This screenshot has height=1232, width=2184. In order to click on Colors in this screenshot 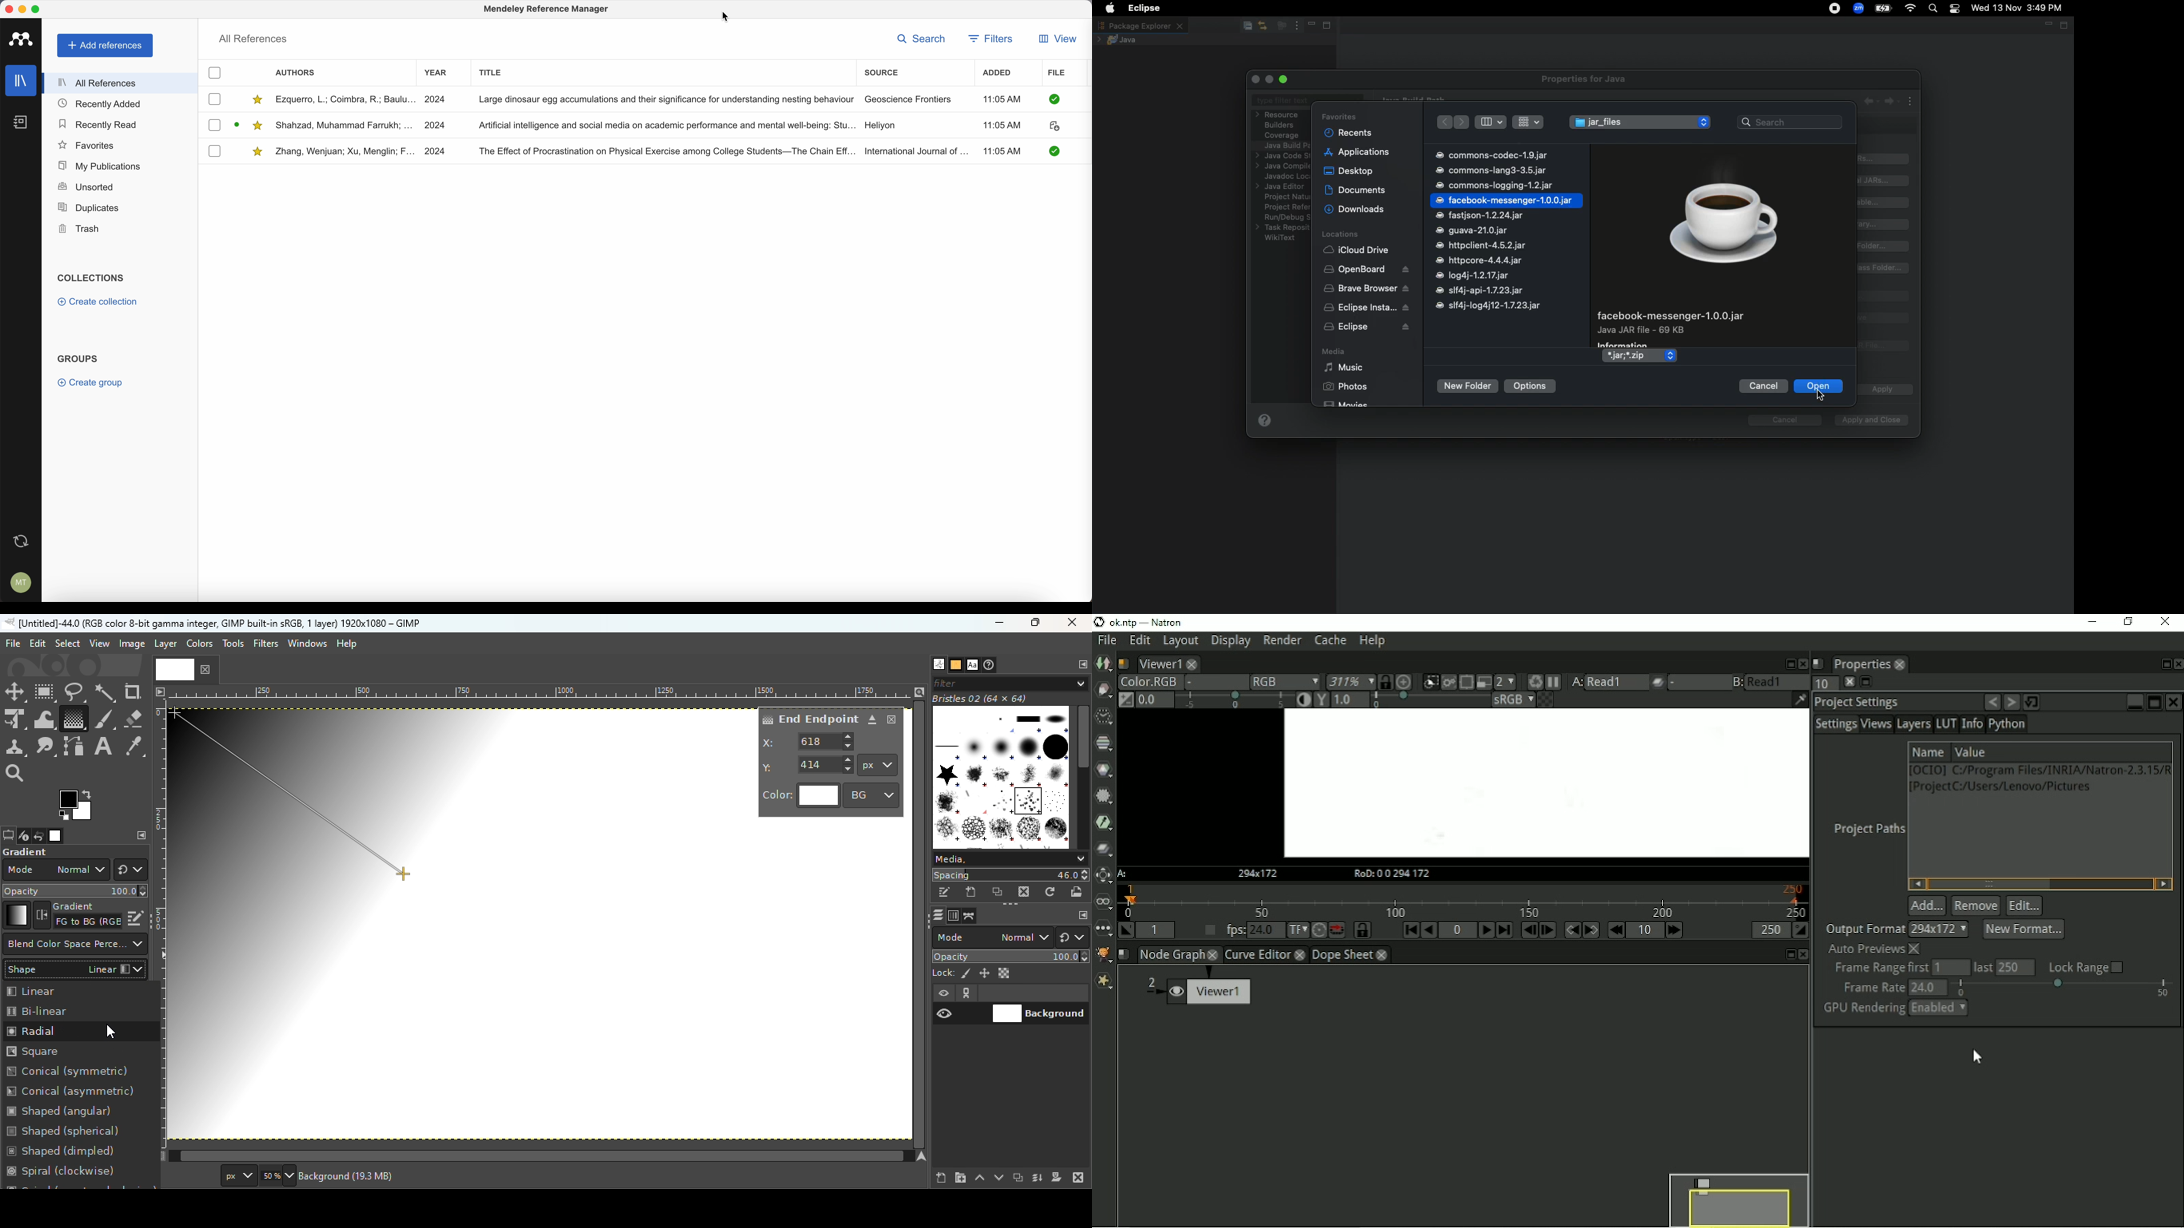, I will do `click(198, 643)`.